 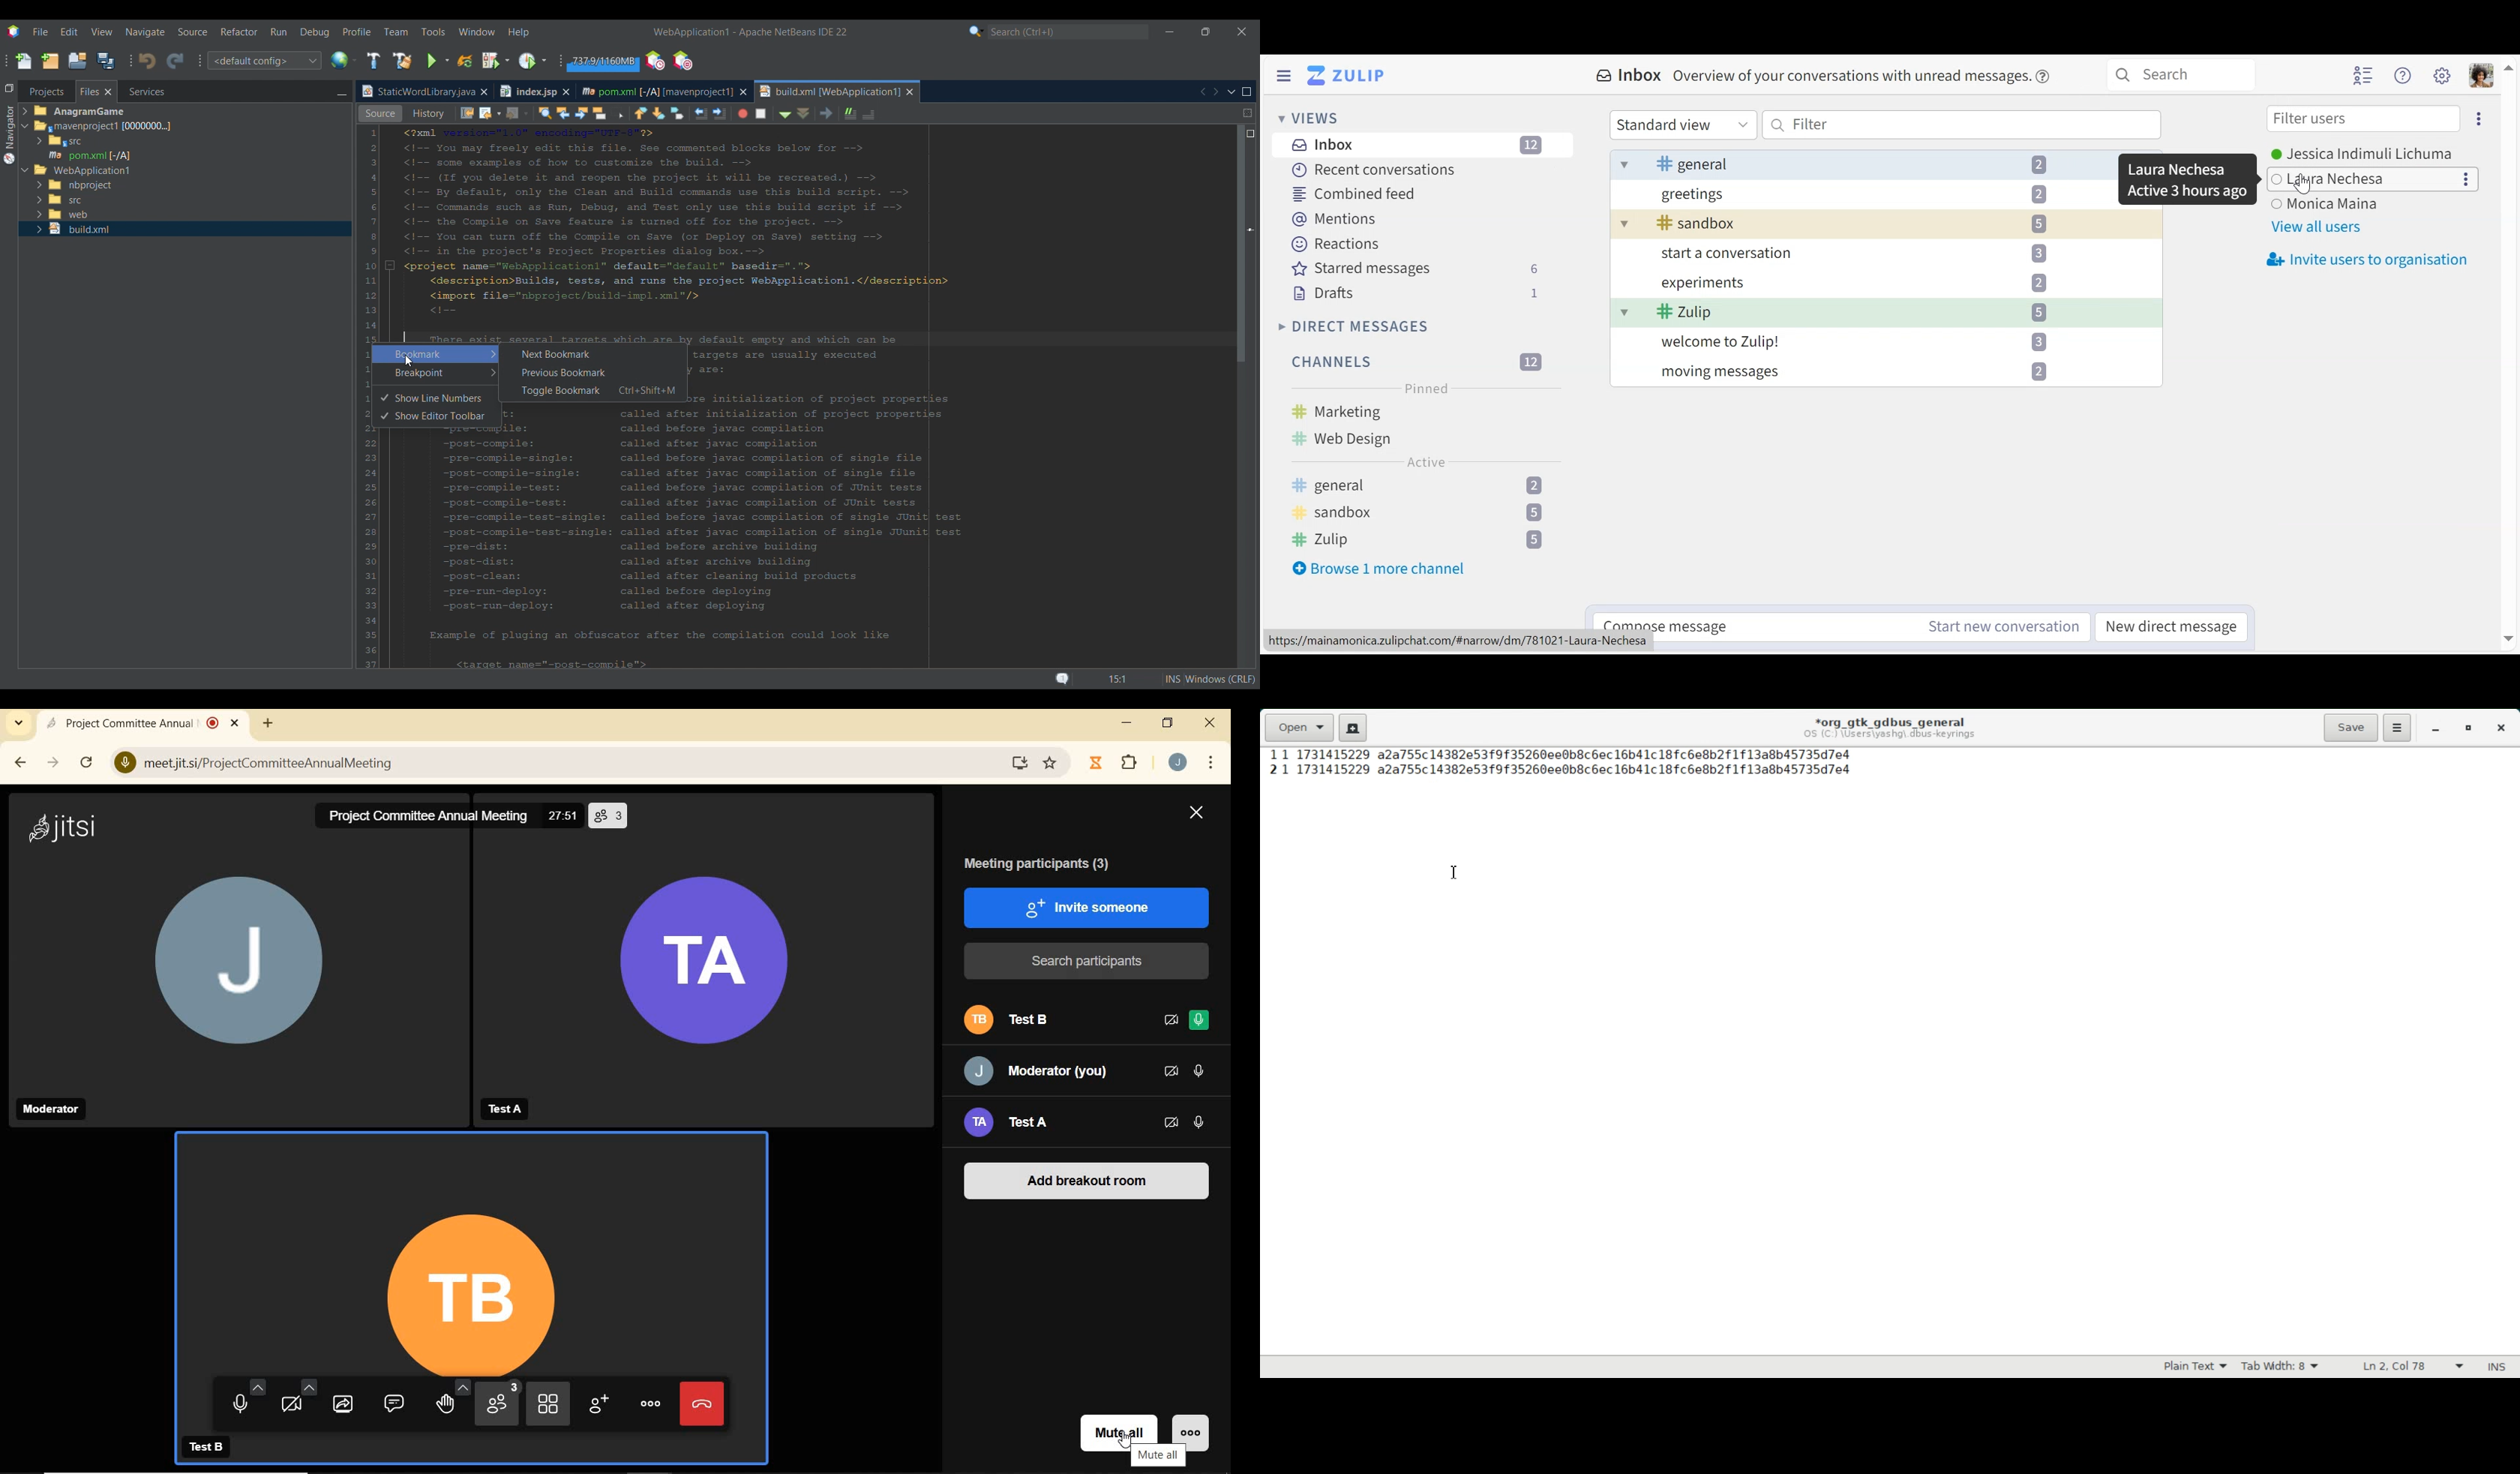 What do you see at coordinates (1129, 725) in the screenshot?
I see `MINIMIZE` at bounding box center [1129, 725].